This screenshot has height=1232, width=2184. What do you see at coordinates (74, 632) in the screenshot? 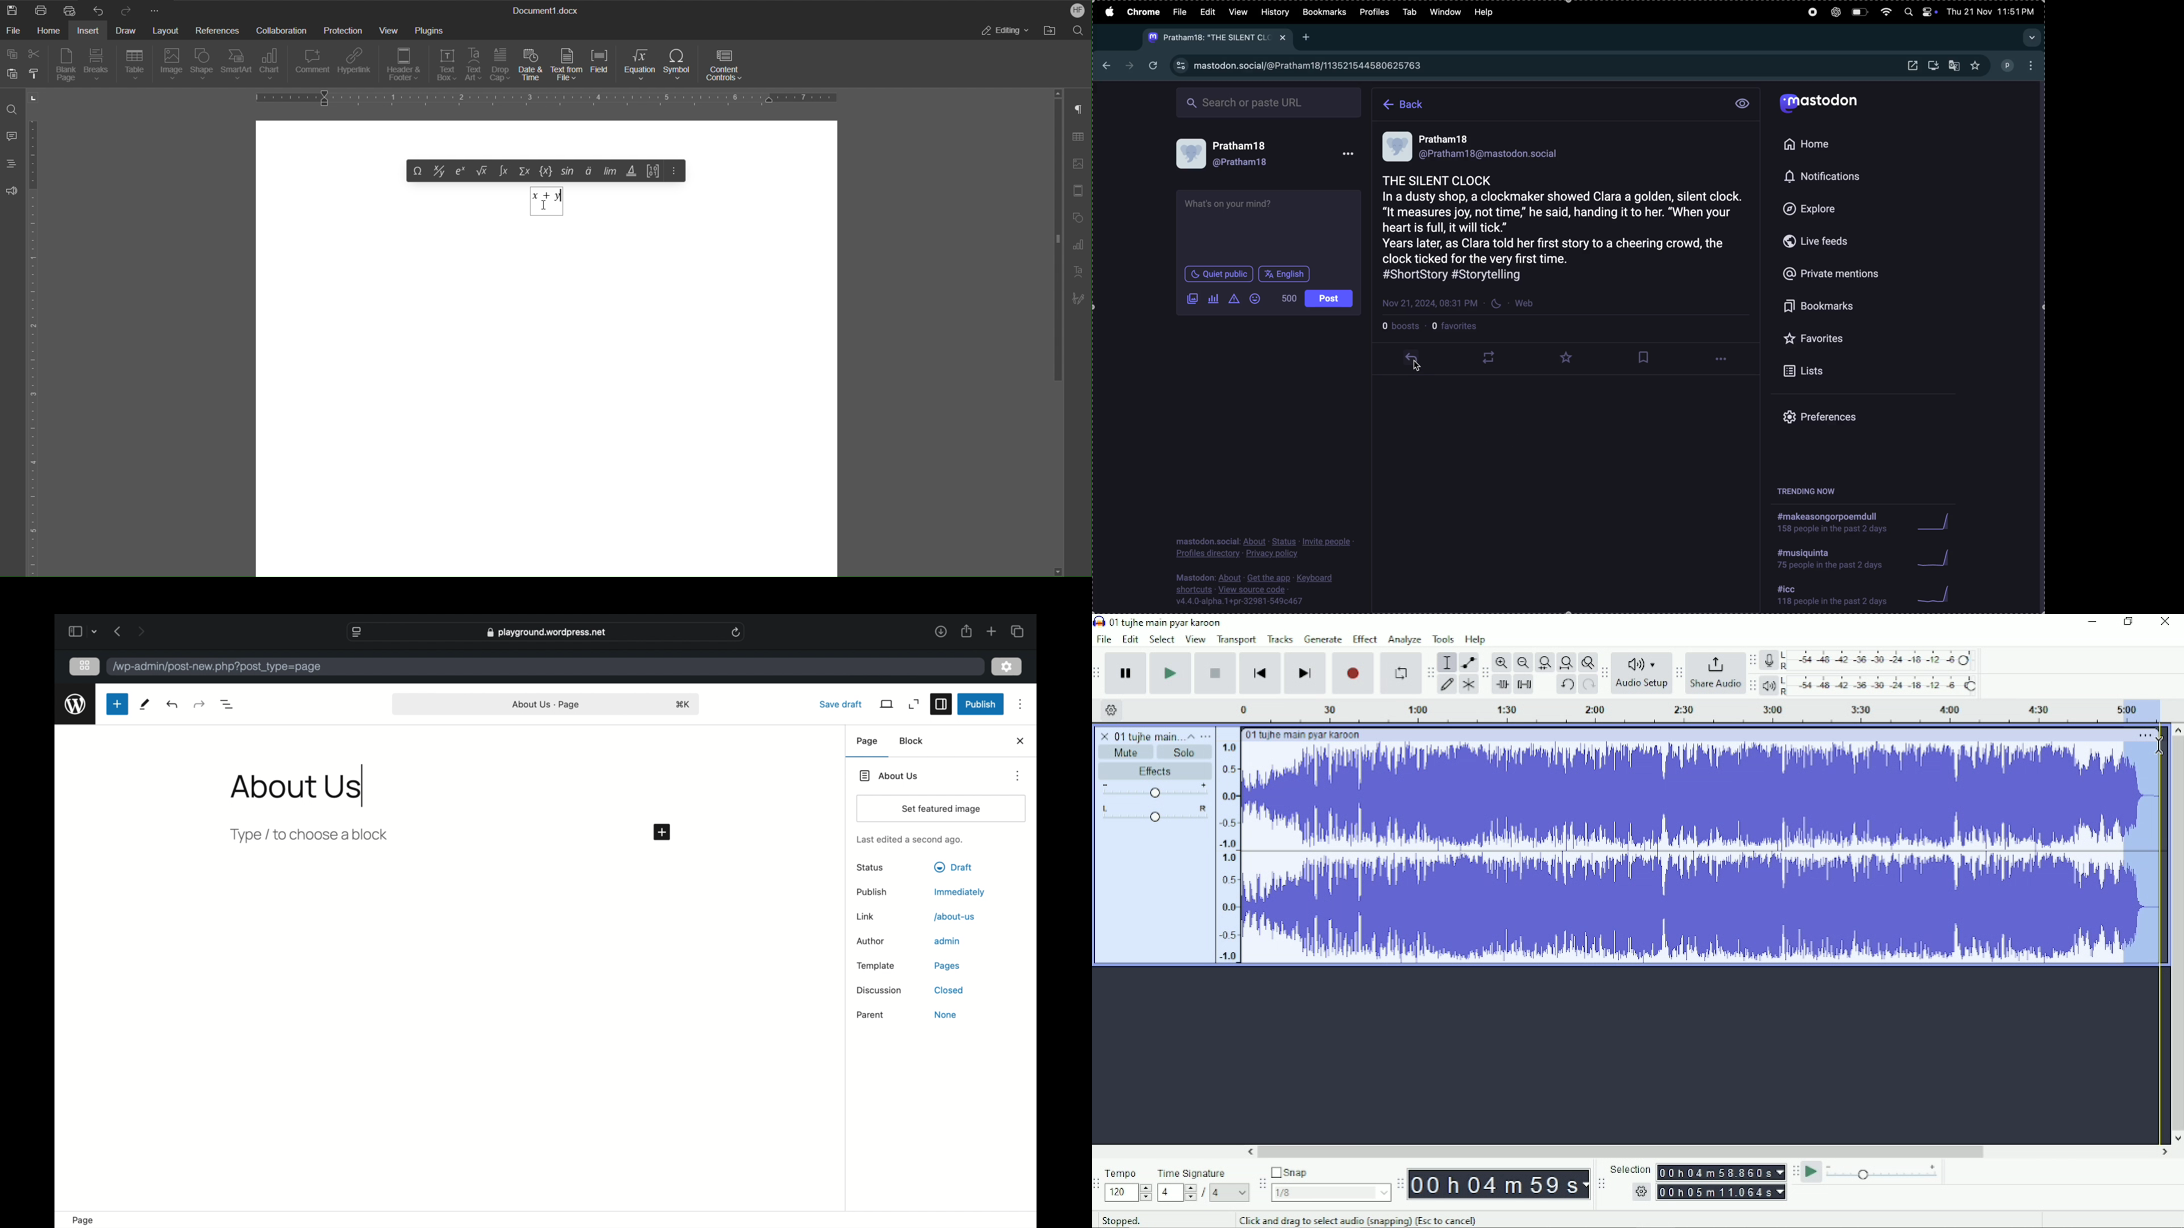
I see `show sidebar` at bounding box center [74, 632].